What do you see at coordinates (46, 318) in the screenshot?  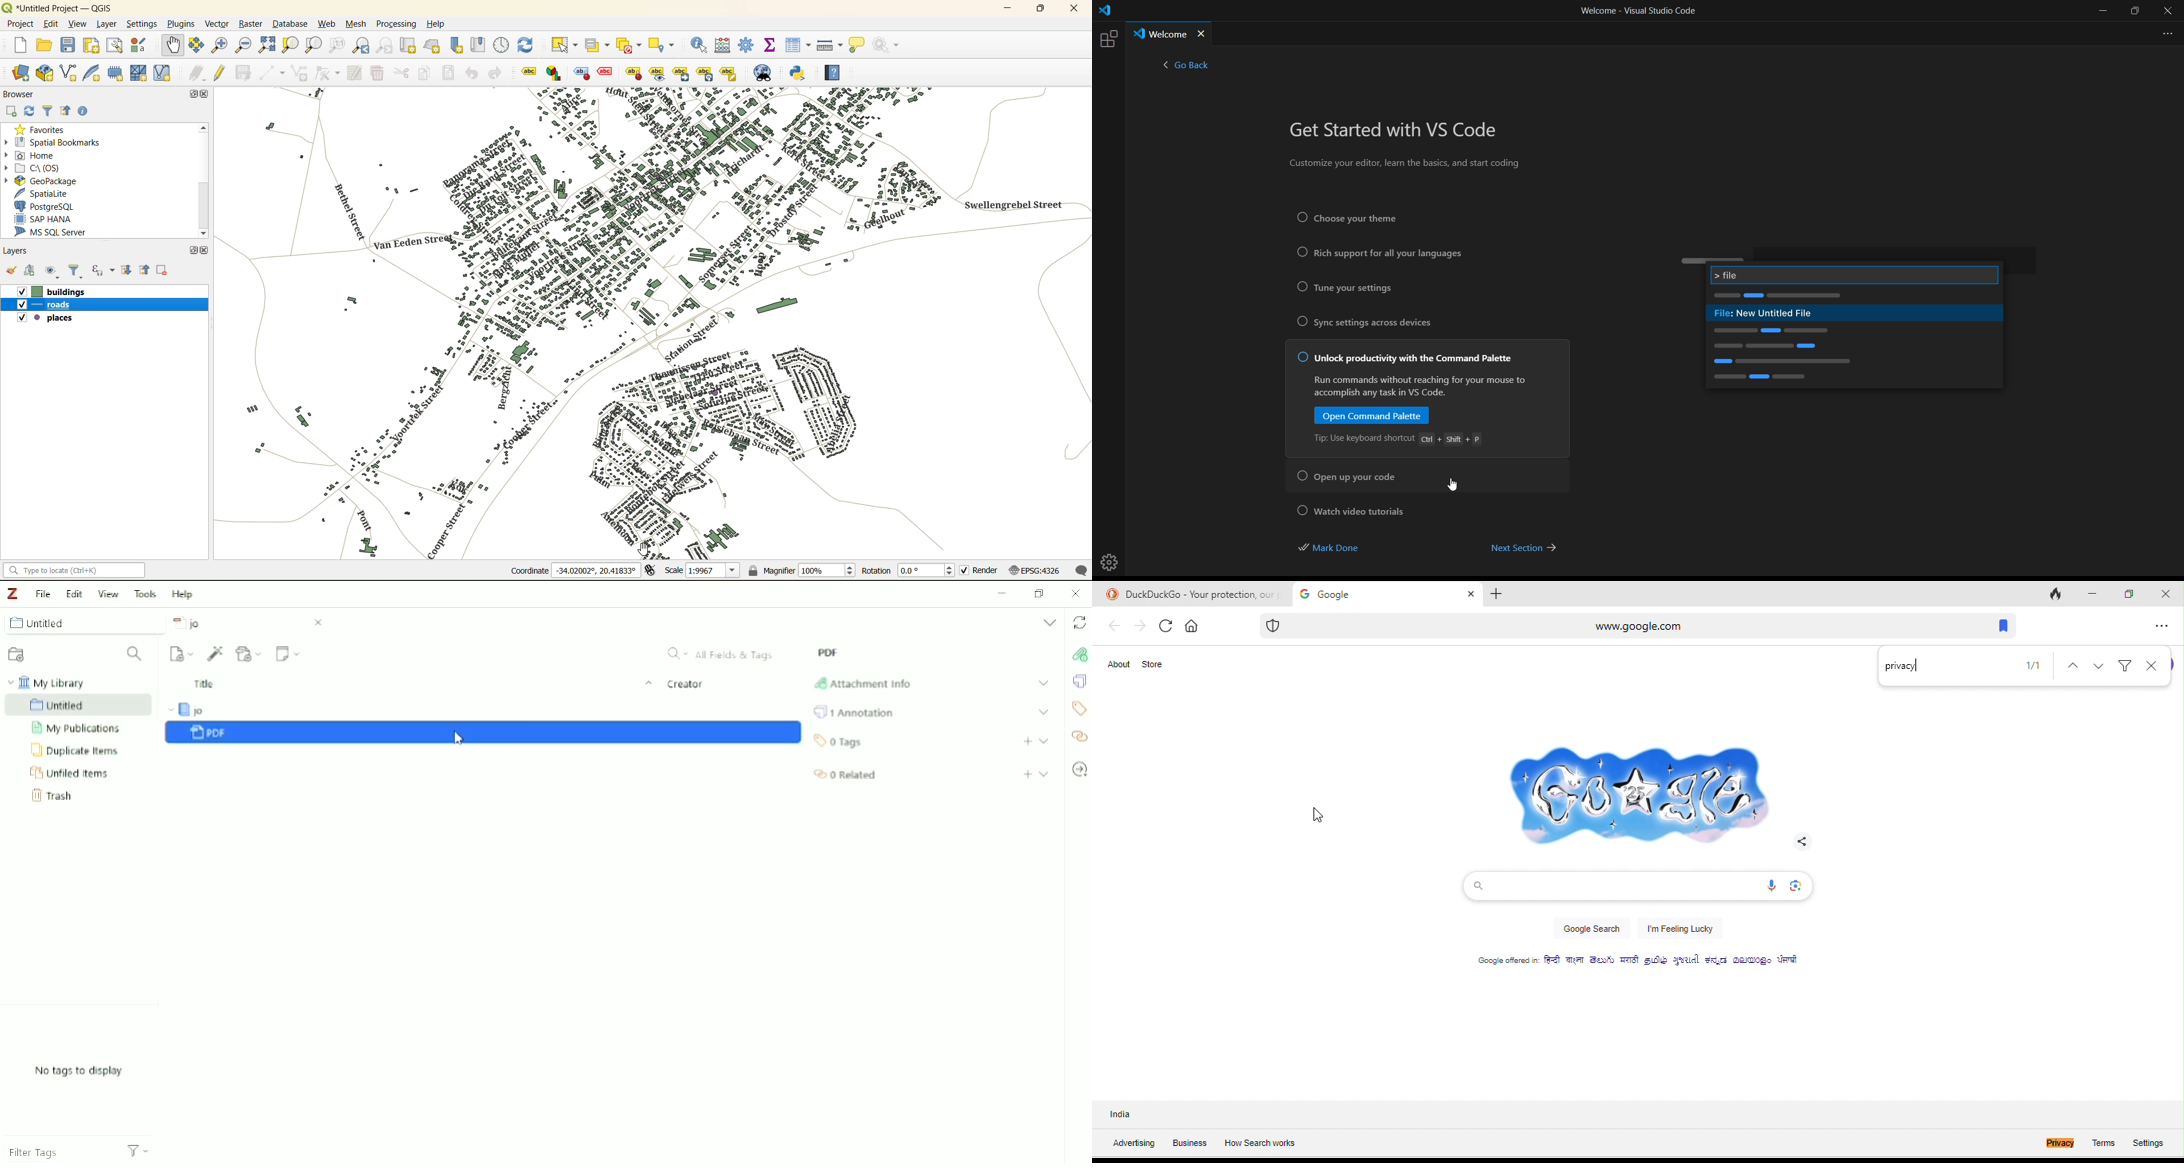 I see `places layer` at bounding box center [46, 318].